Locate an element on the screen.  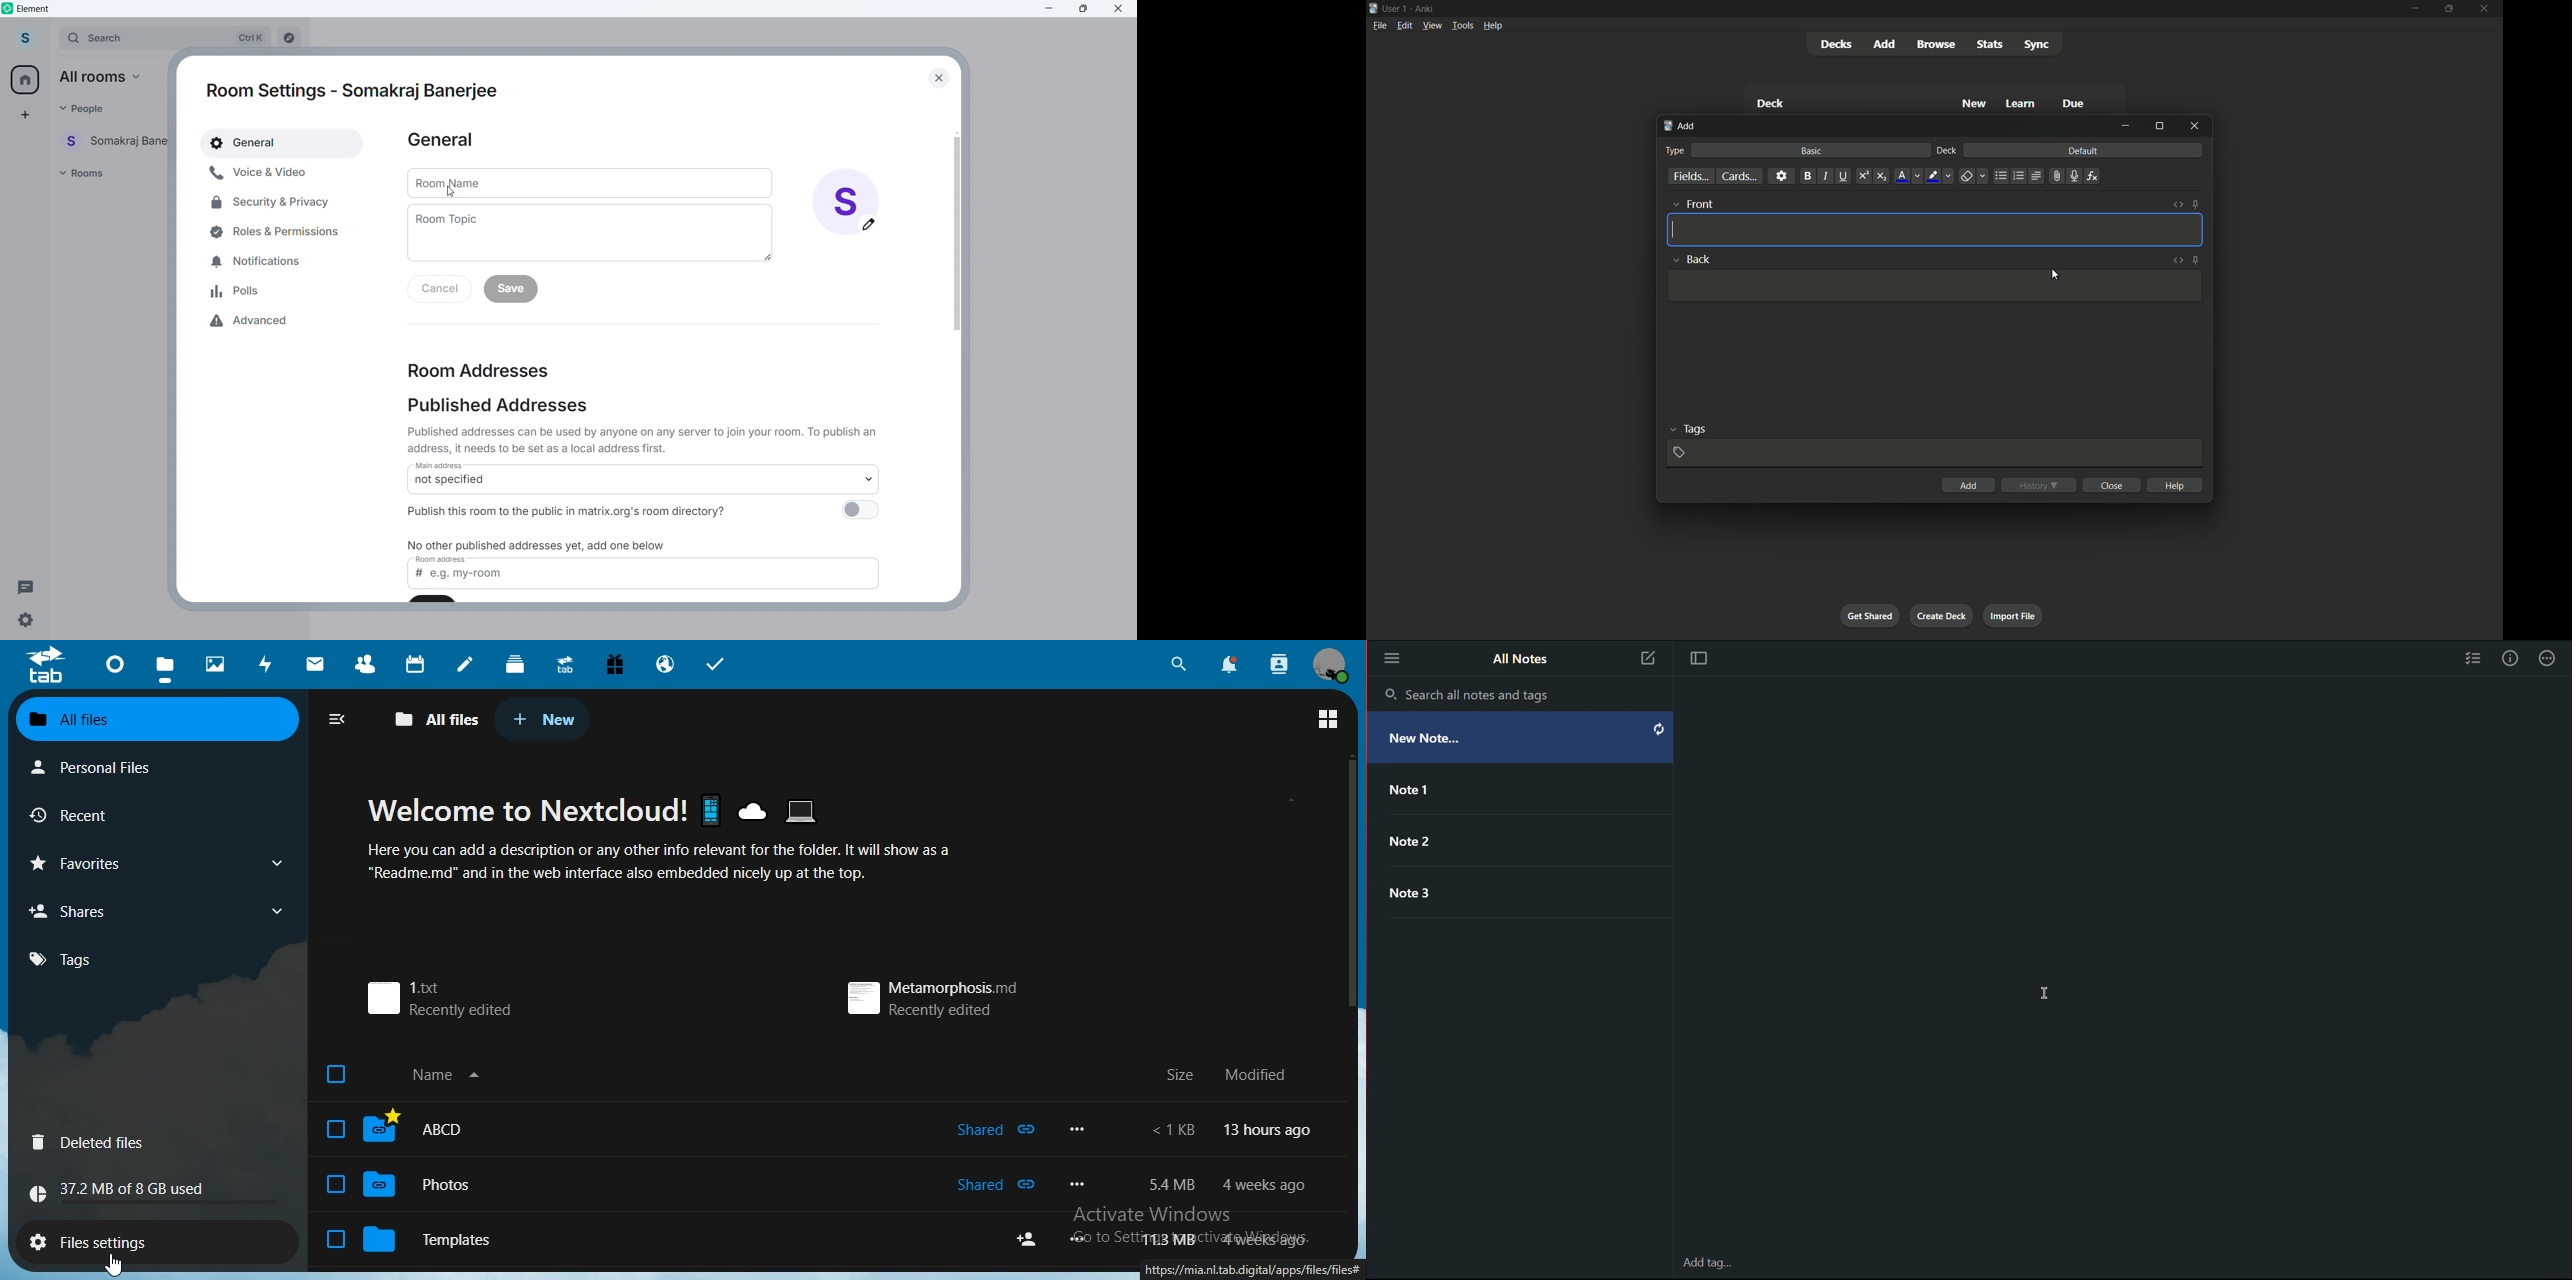
manage profile is located at coordinates (1331, 667).